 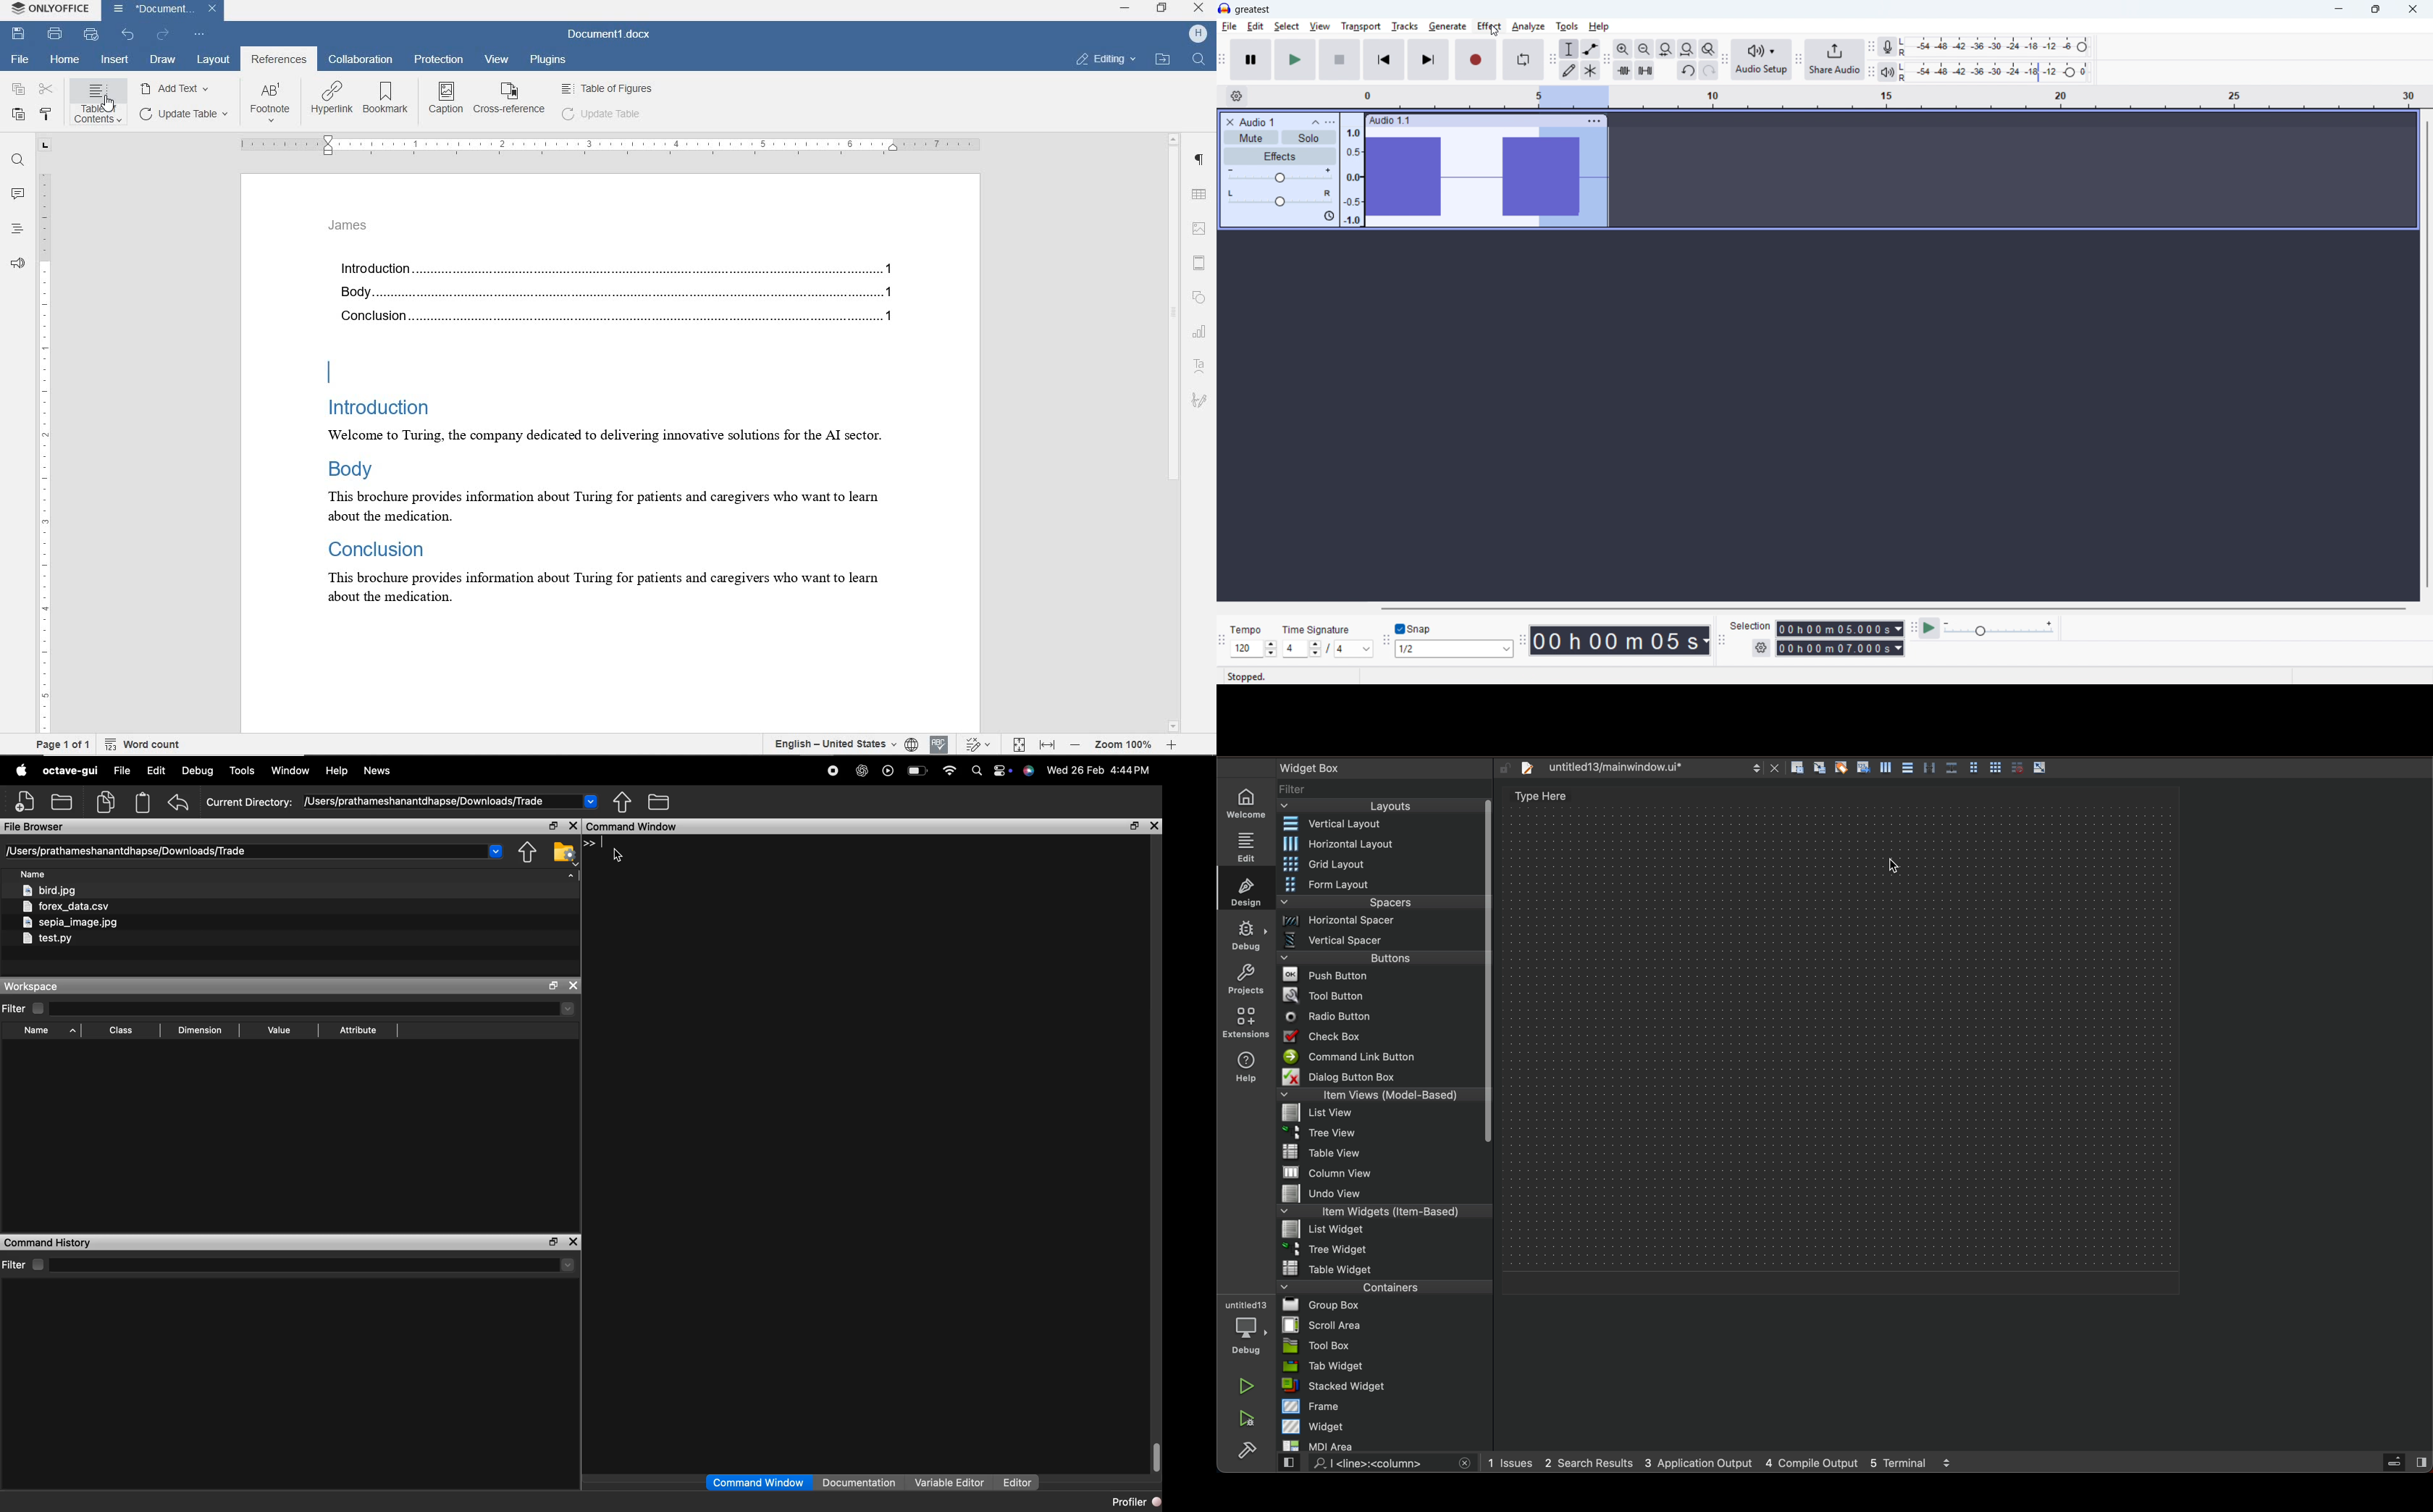 What do you see at coordinates (16, 161) in the screenshot?
I see `find` at bounding box center [16, 161].